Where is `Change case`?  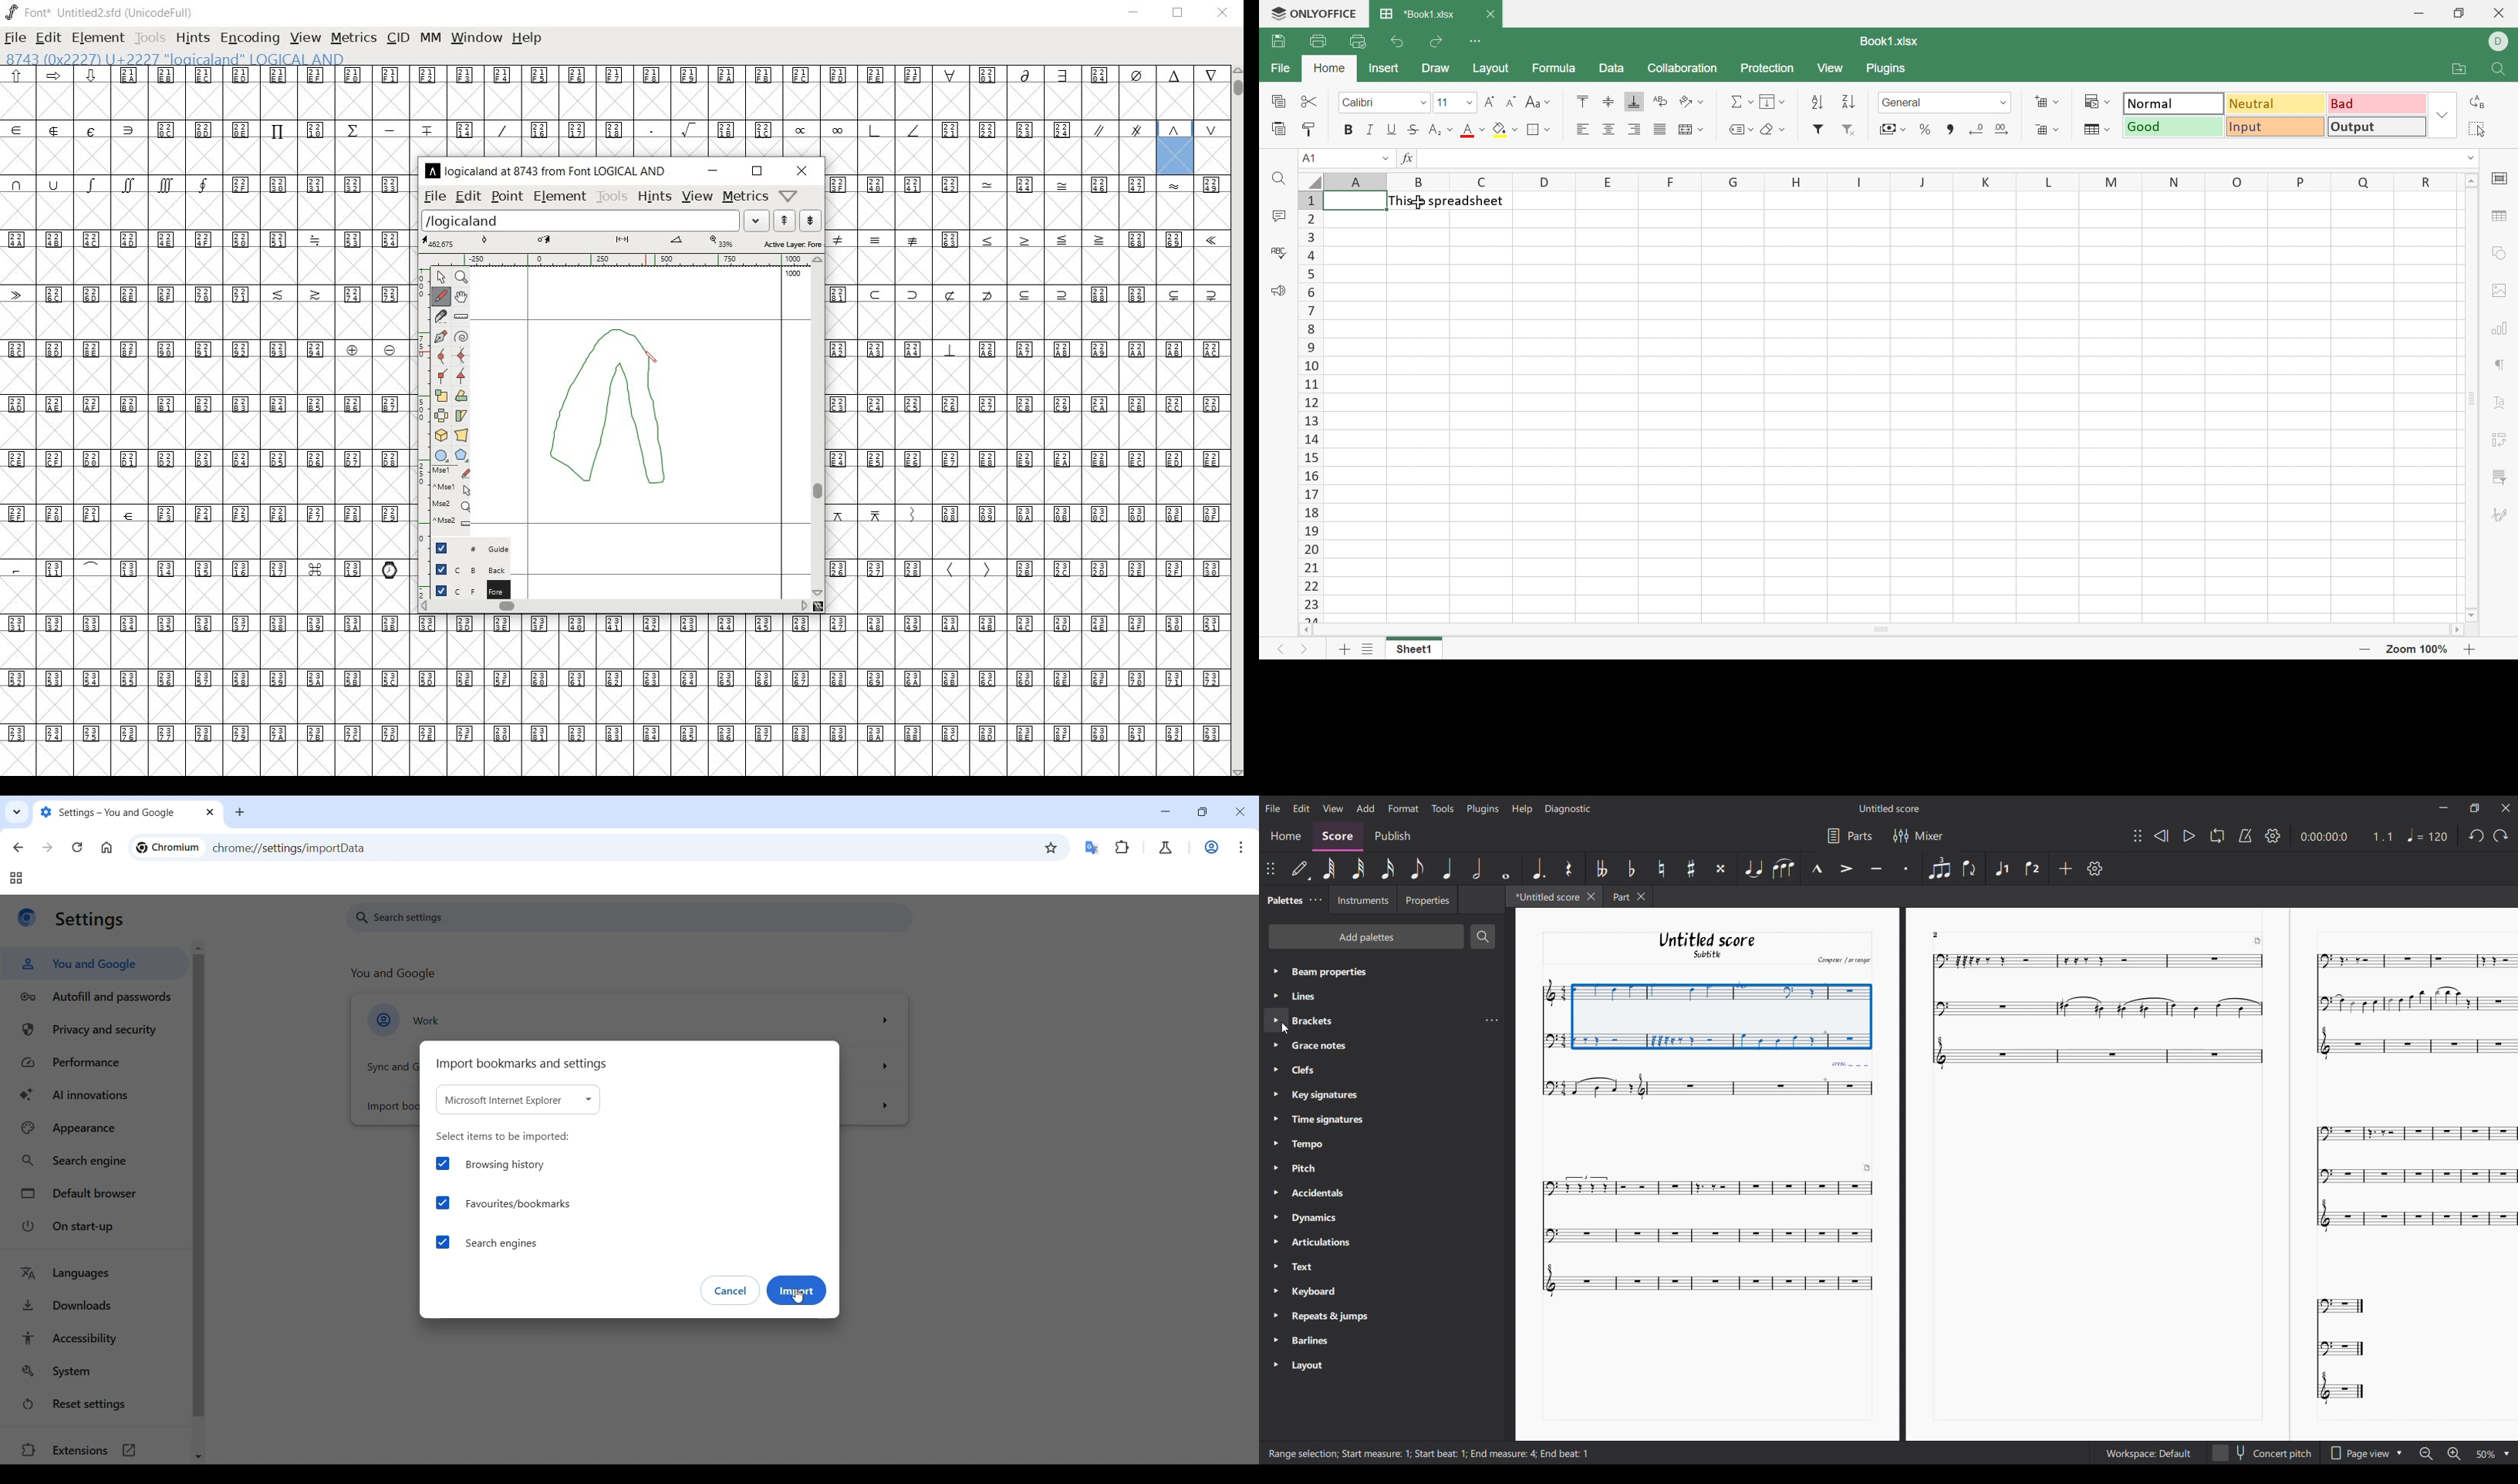
Change case is located at coordinates (1532, 101).